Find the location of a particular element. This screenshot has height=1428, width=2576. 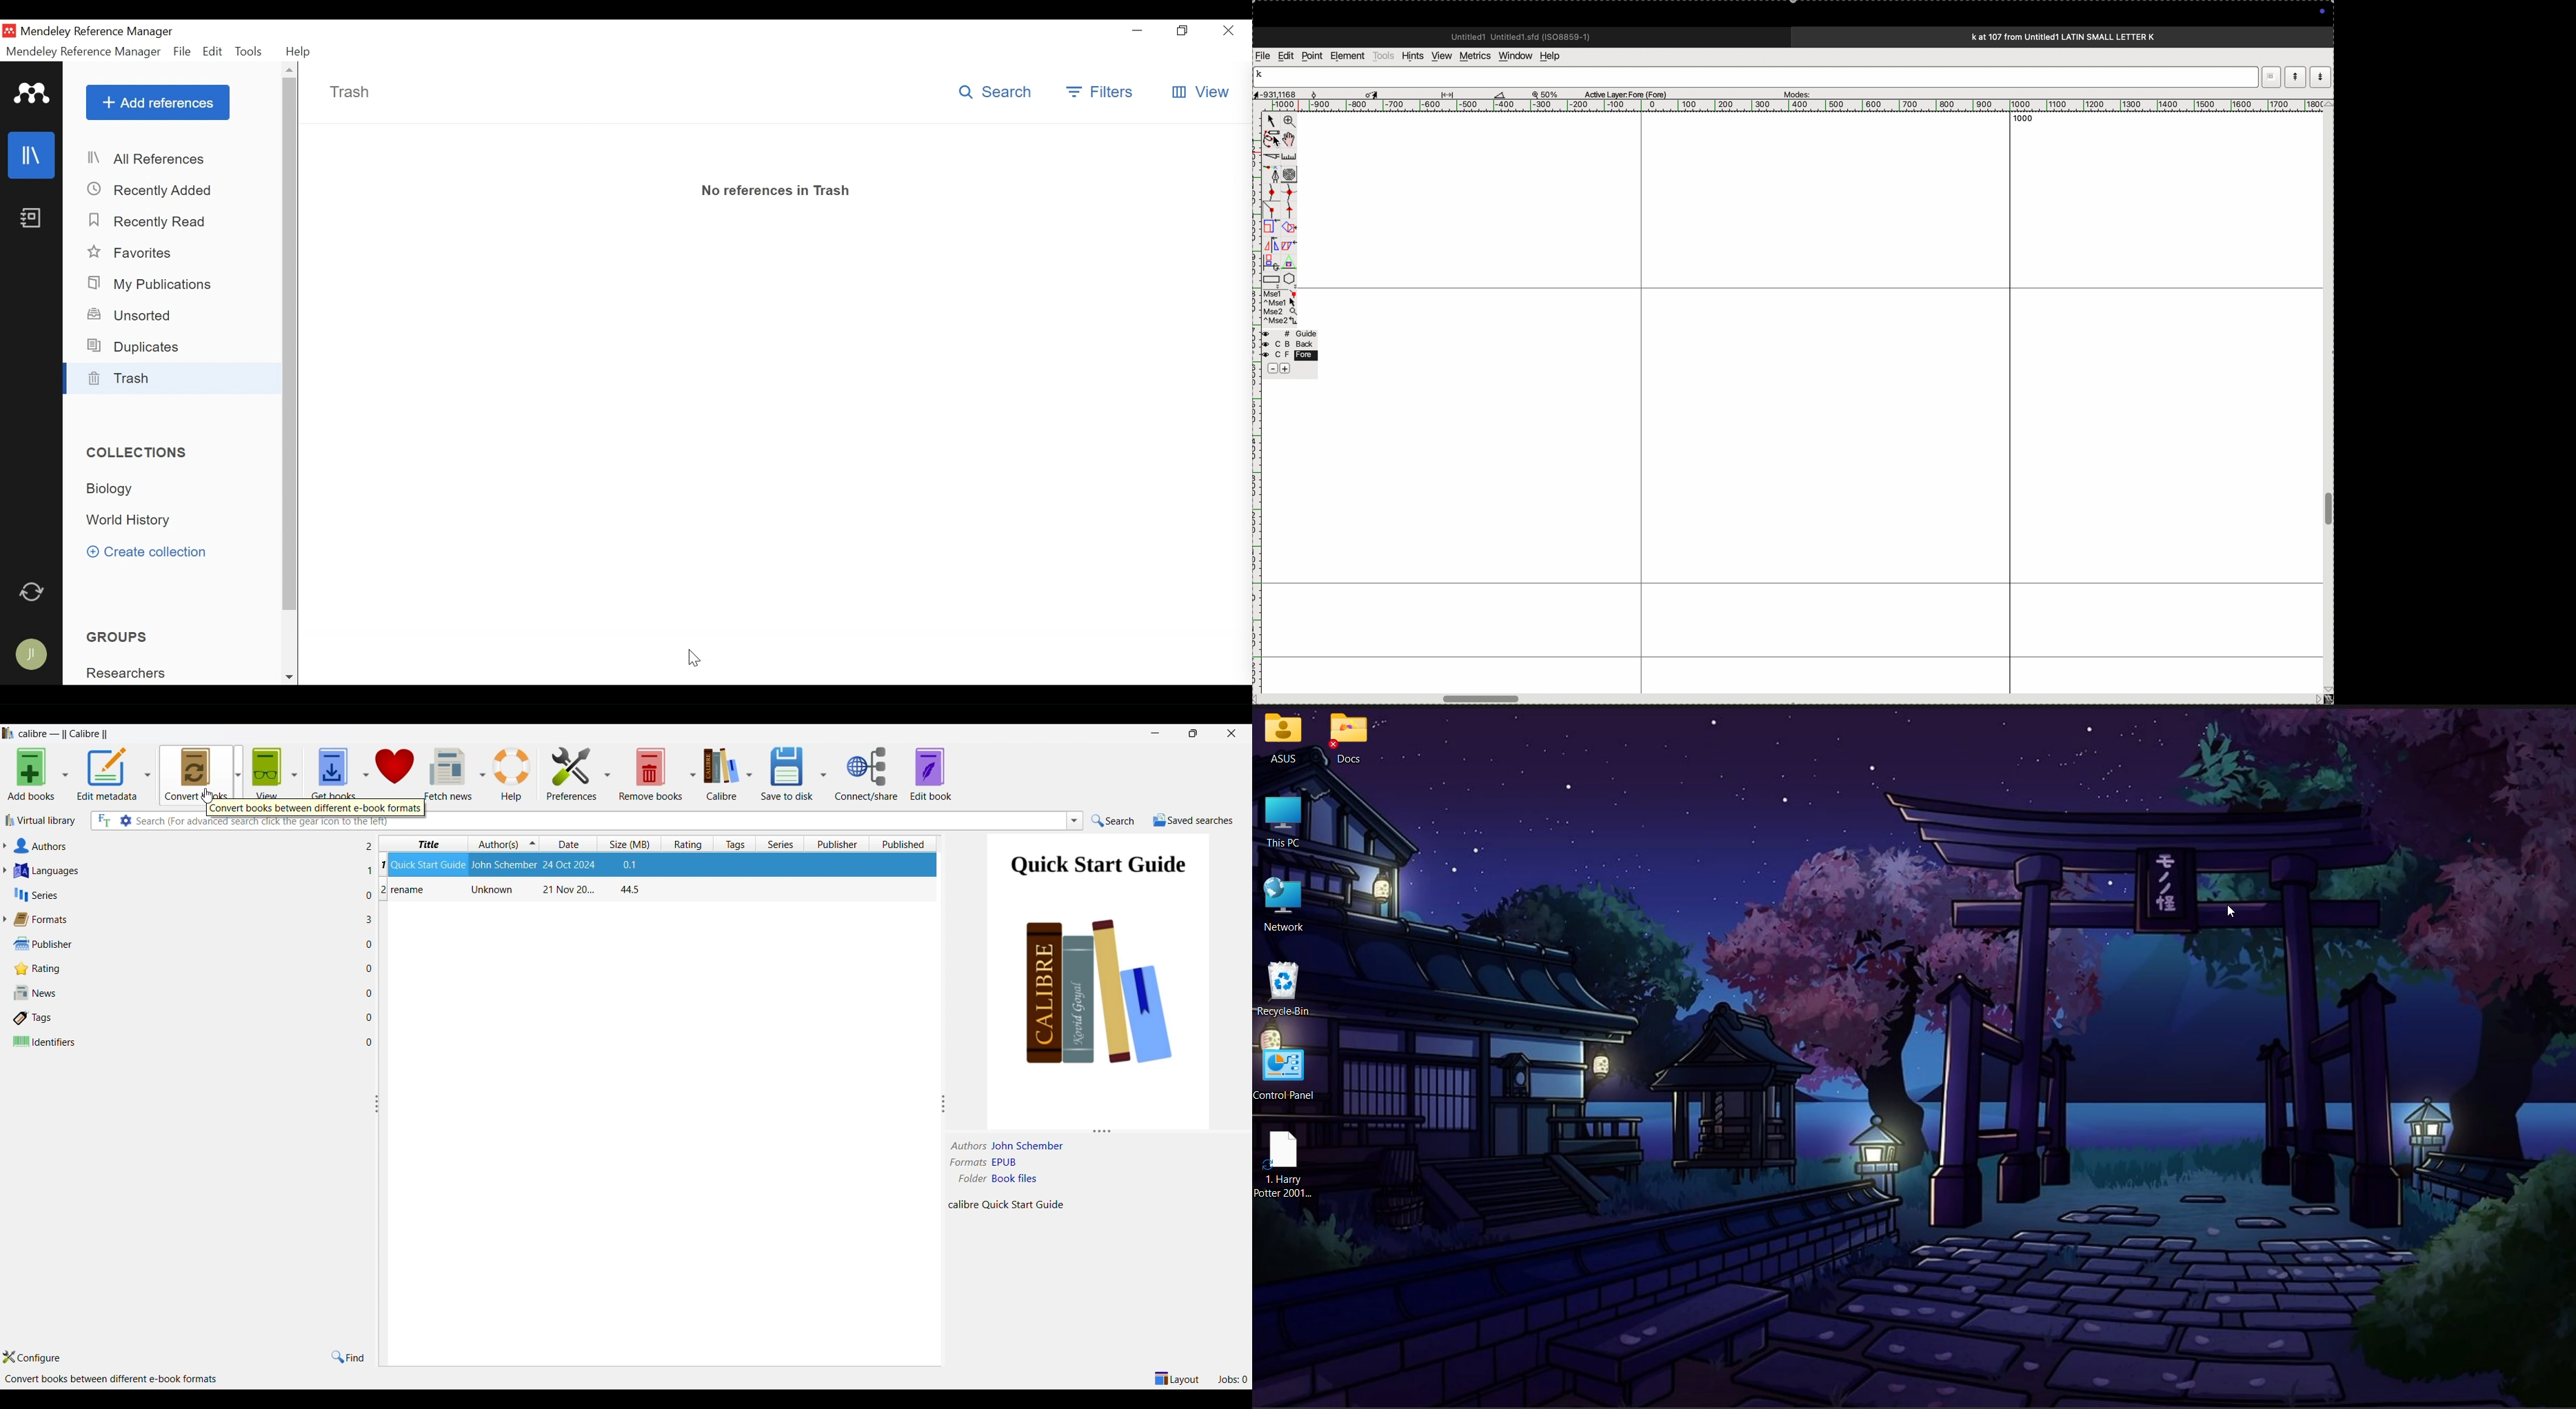

Languages is located at coordinates (186, 871).